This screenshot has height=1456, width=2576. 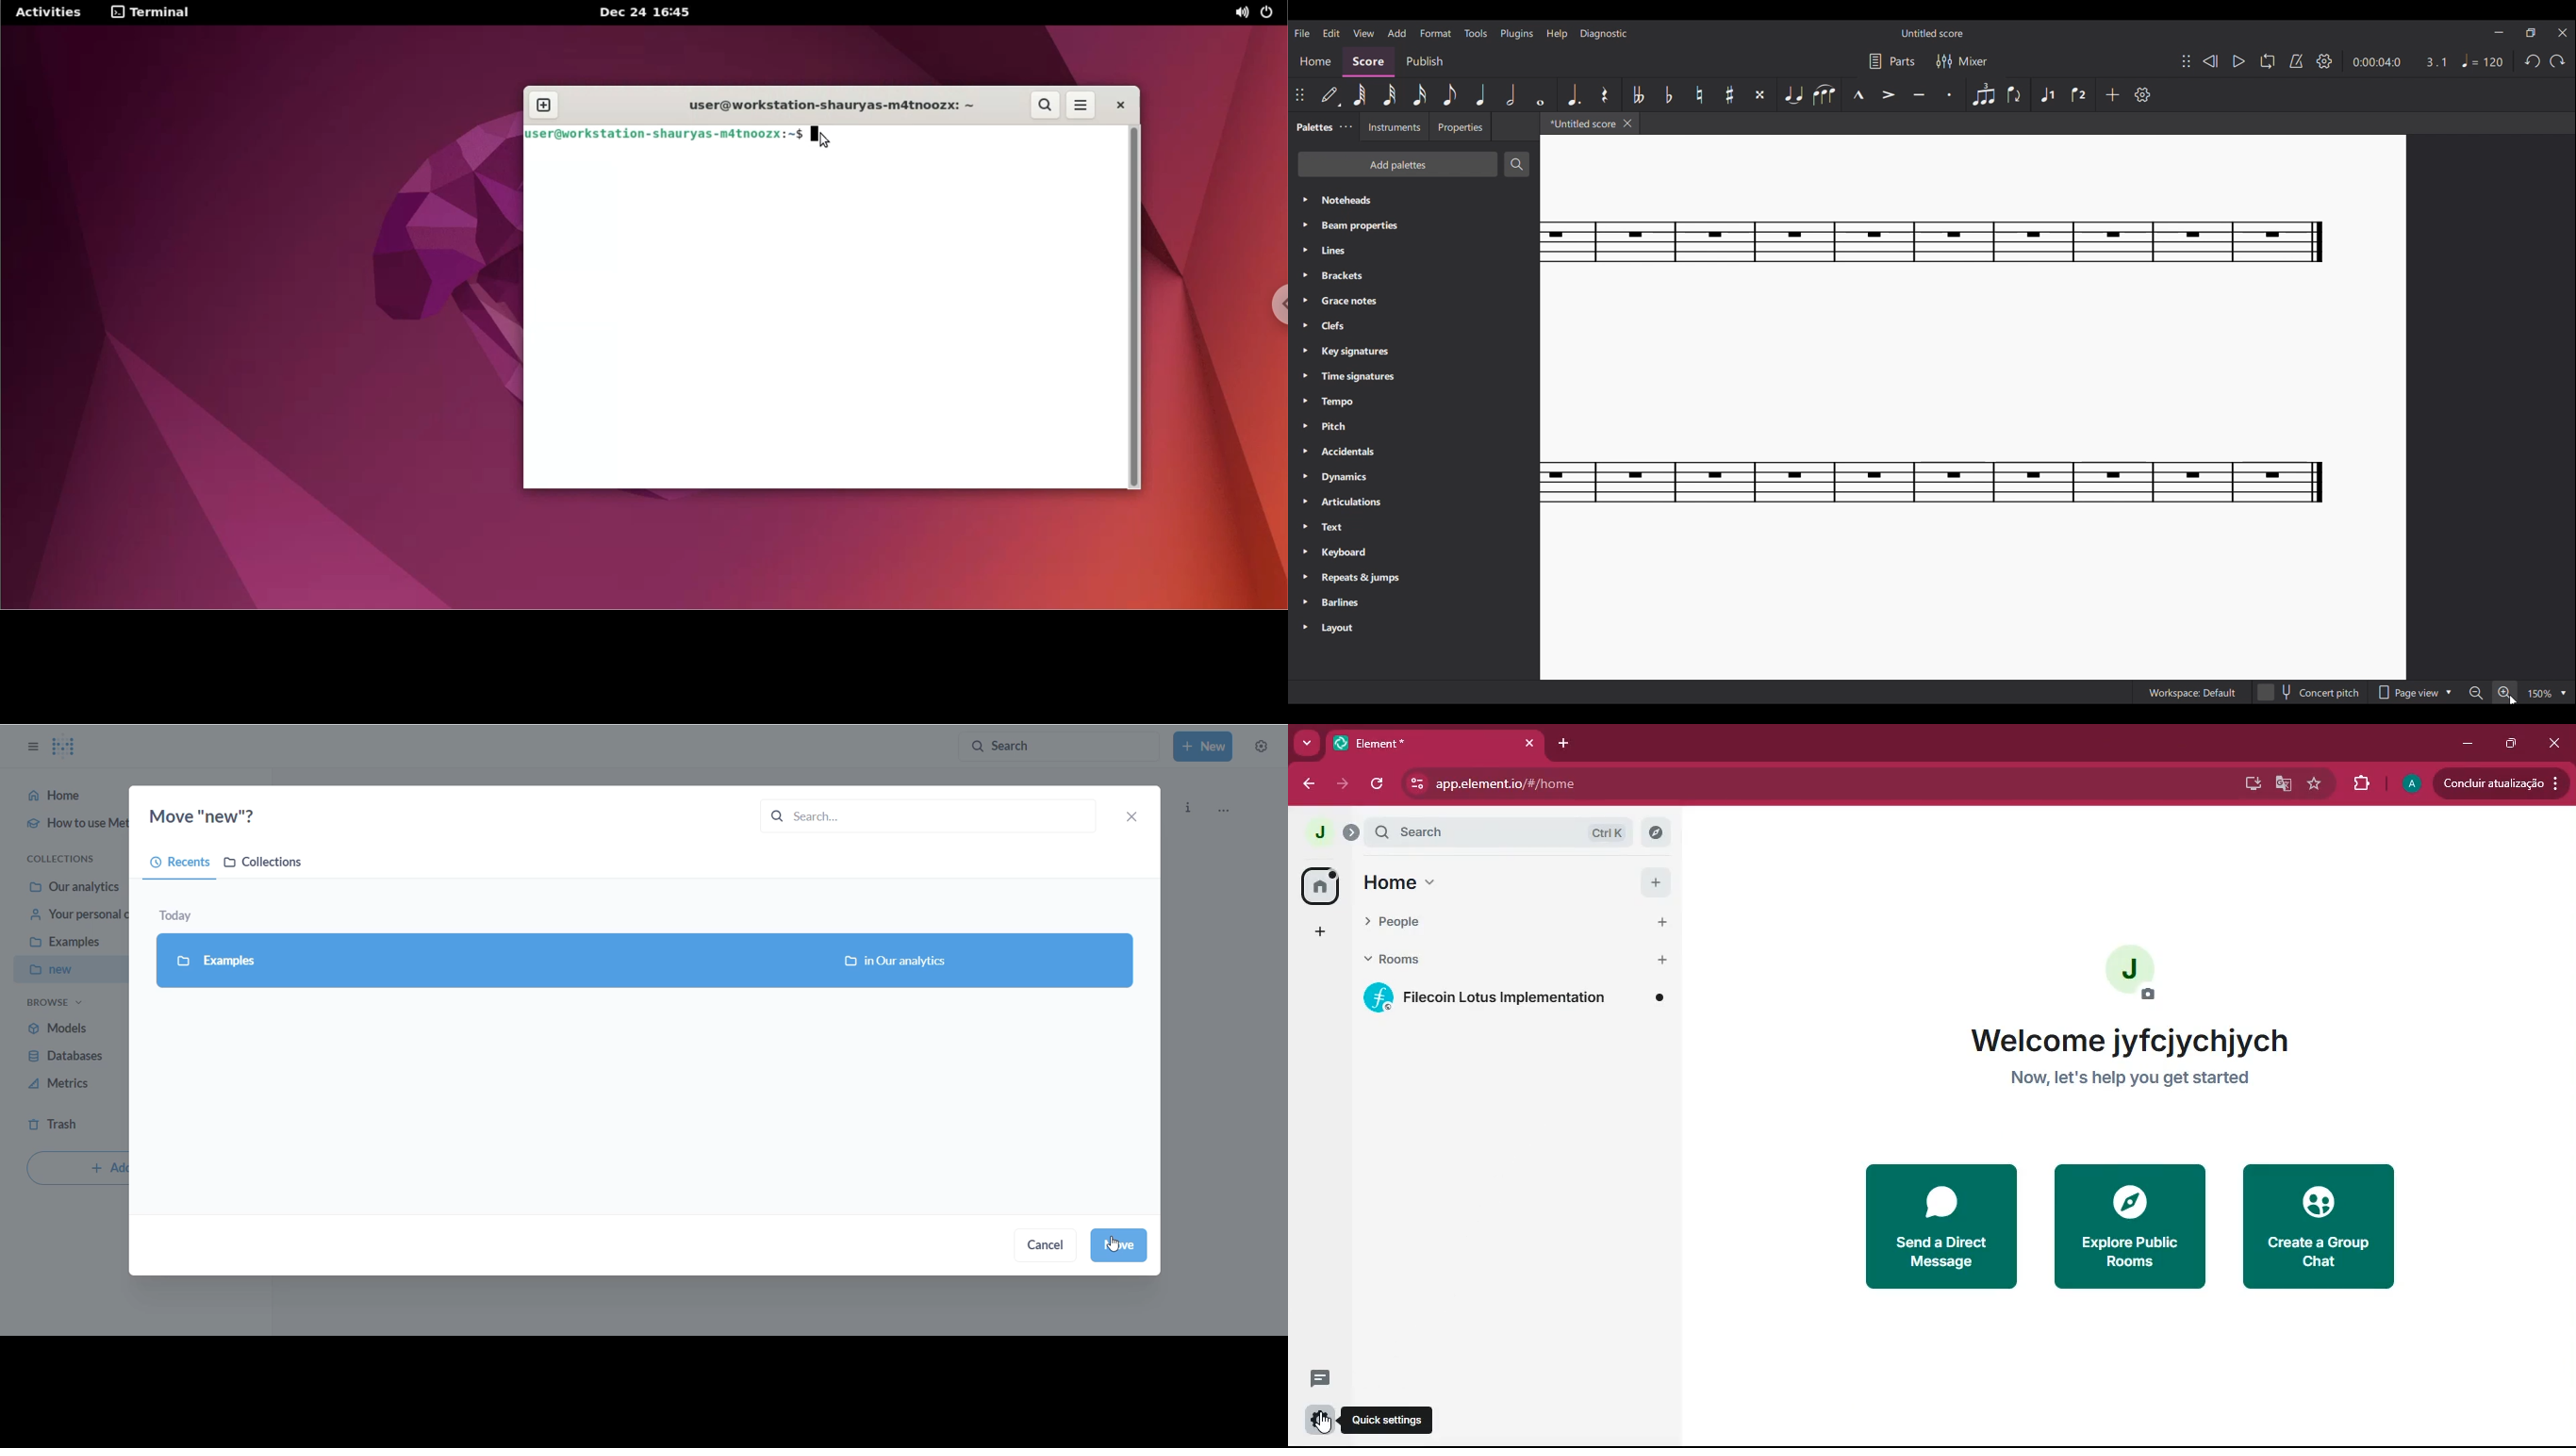 What do you see at coordinates (1413, 226) in the screenshot?
I see `Beam properties` at bounding box center [1413, 226].